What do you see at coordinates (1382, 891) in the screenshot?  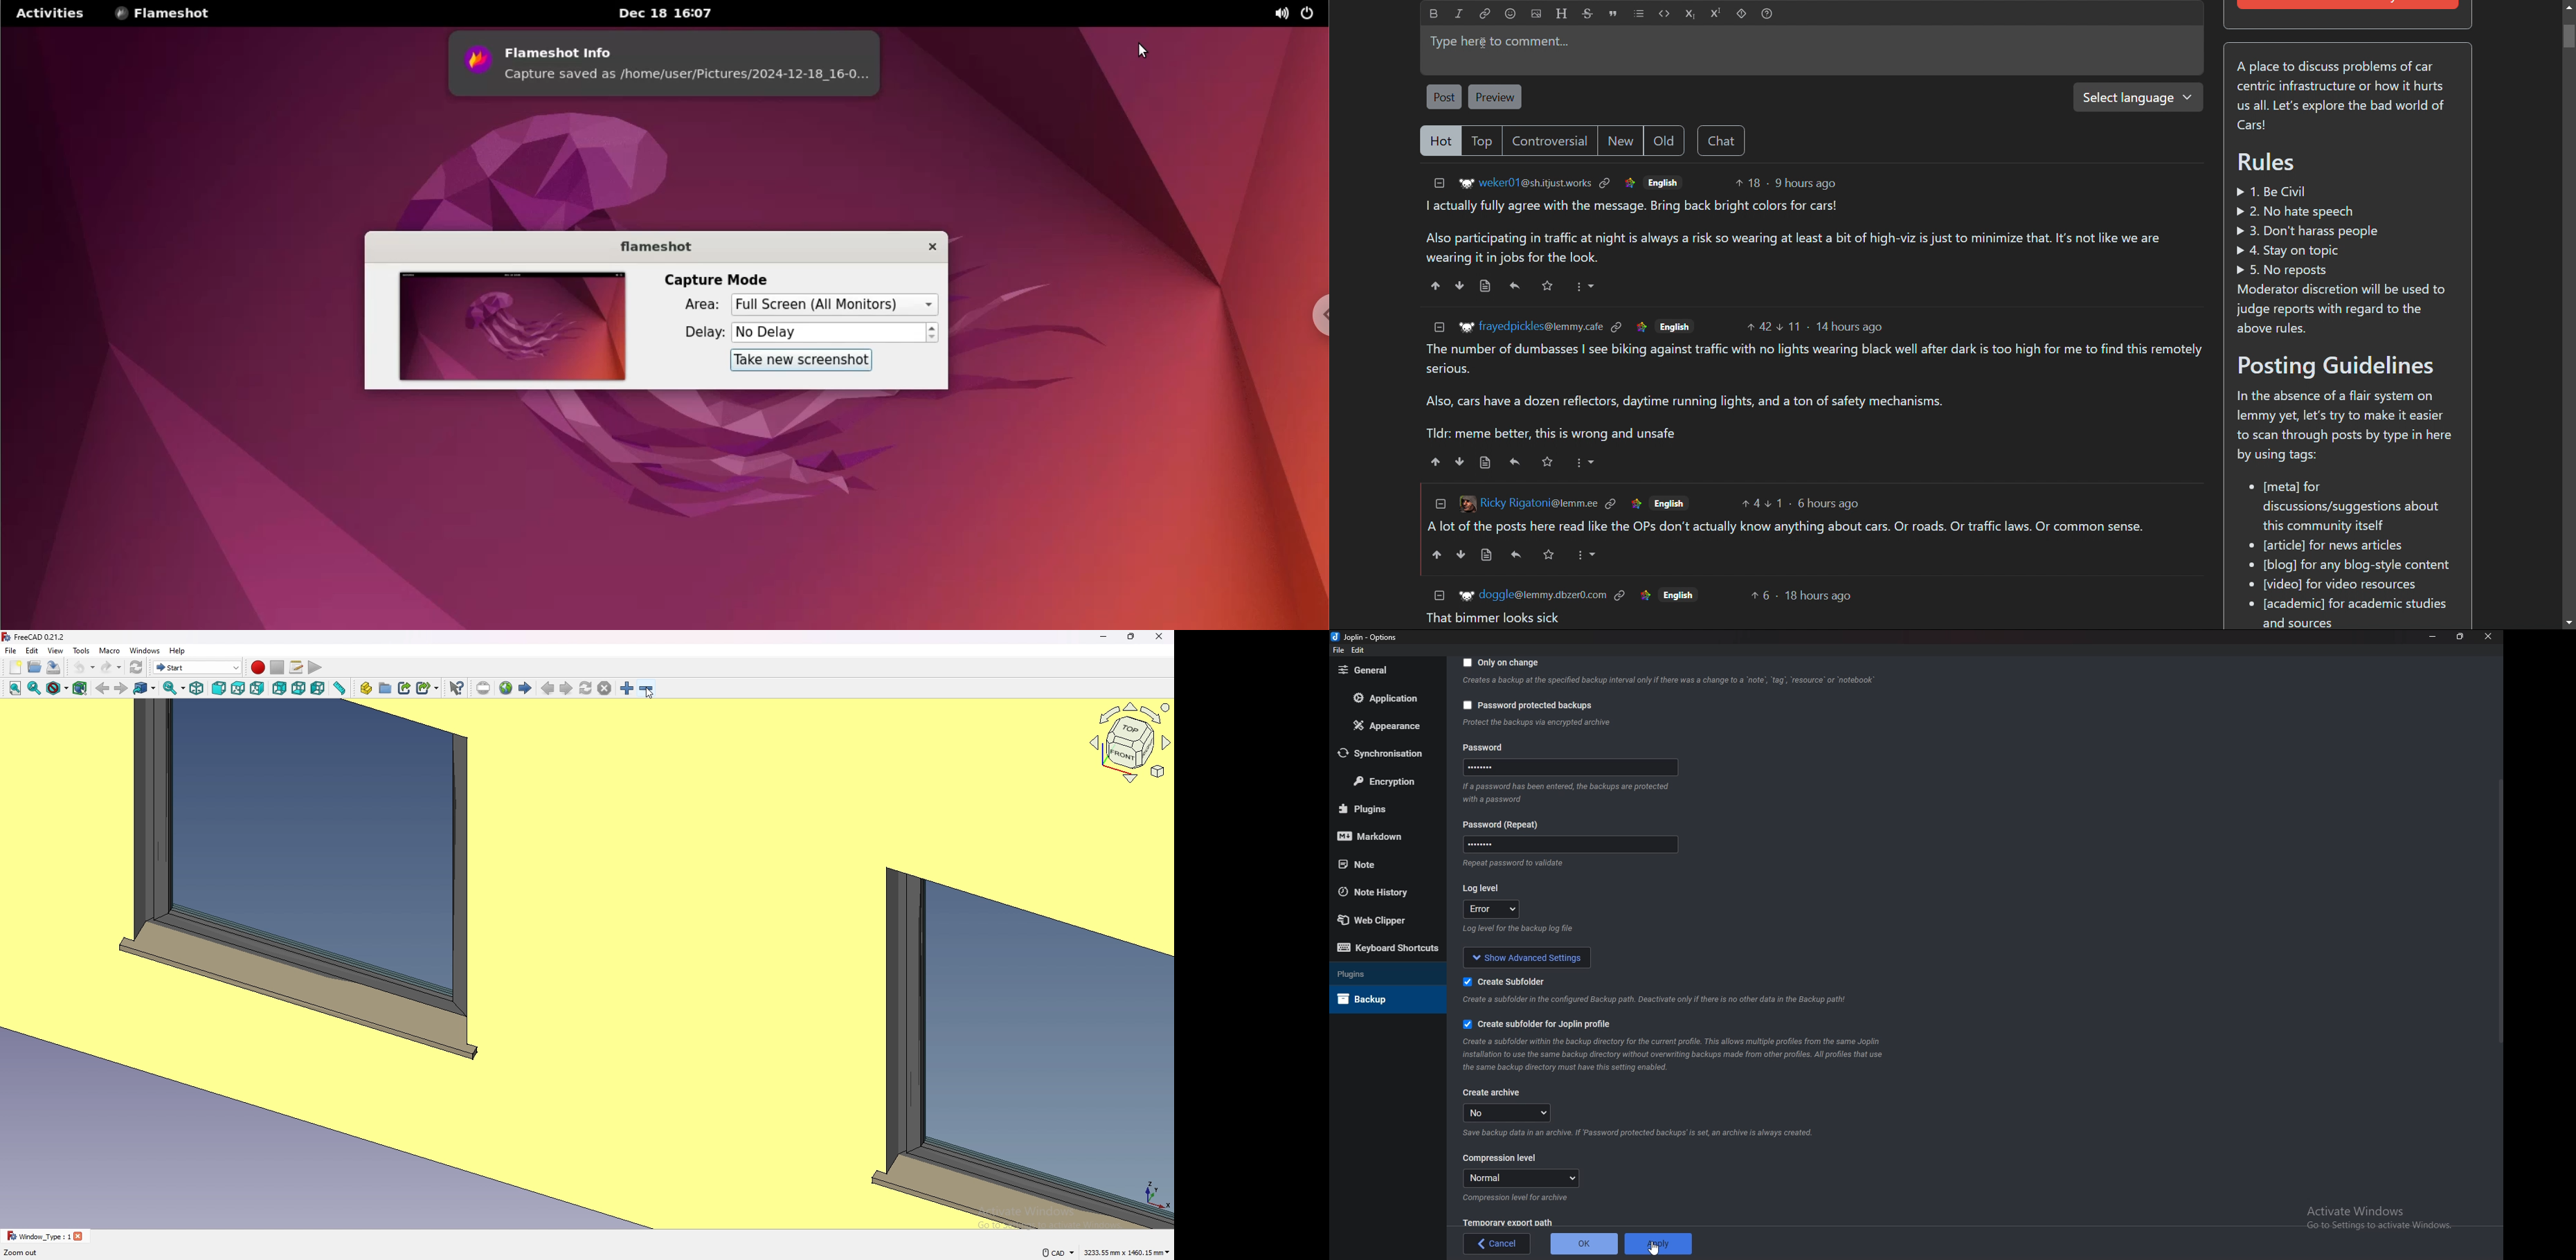 I see `Note history` at bounding box center [1382, 891].